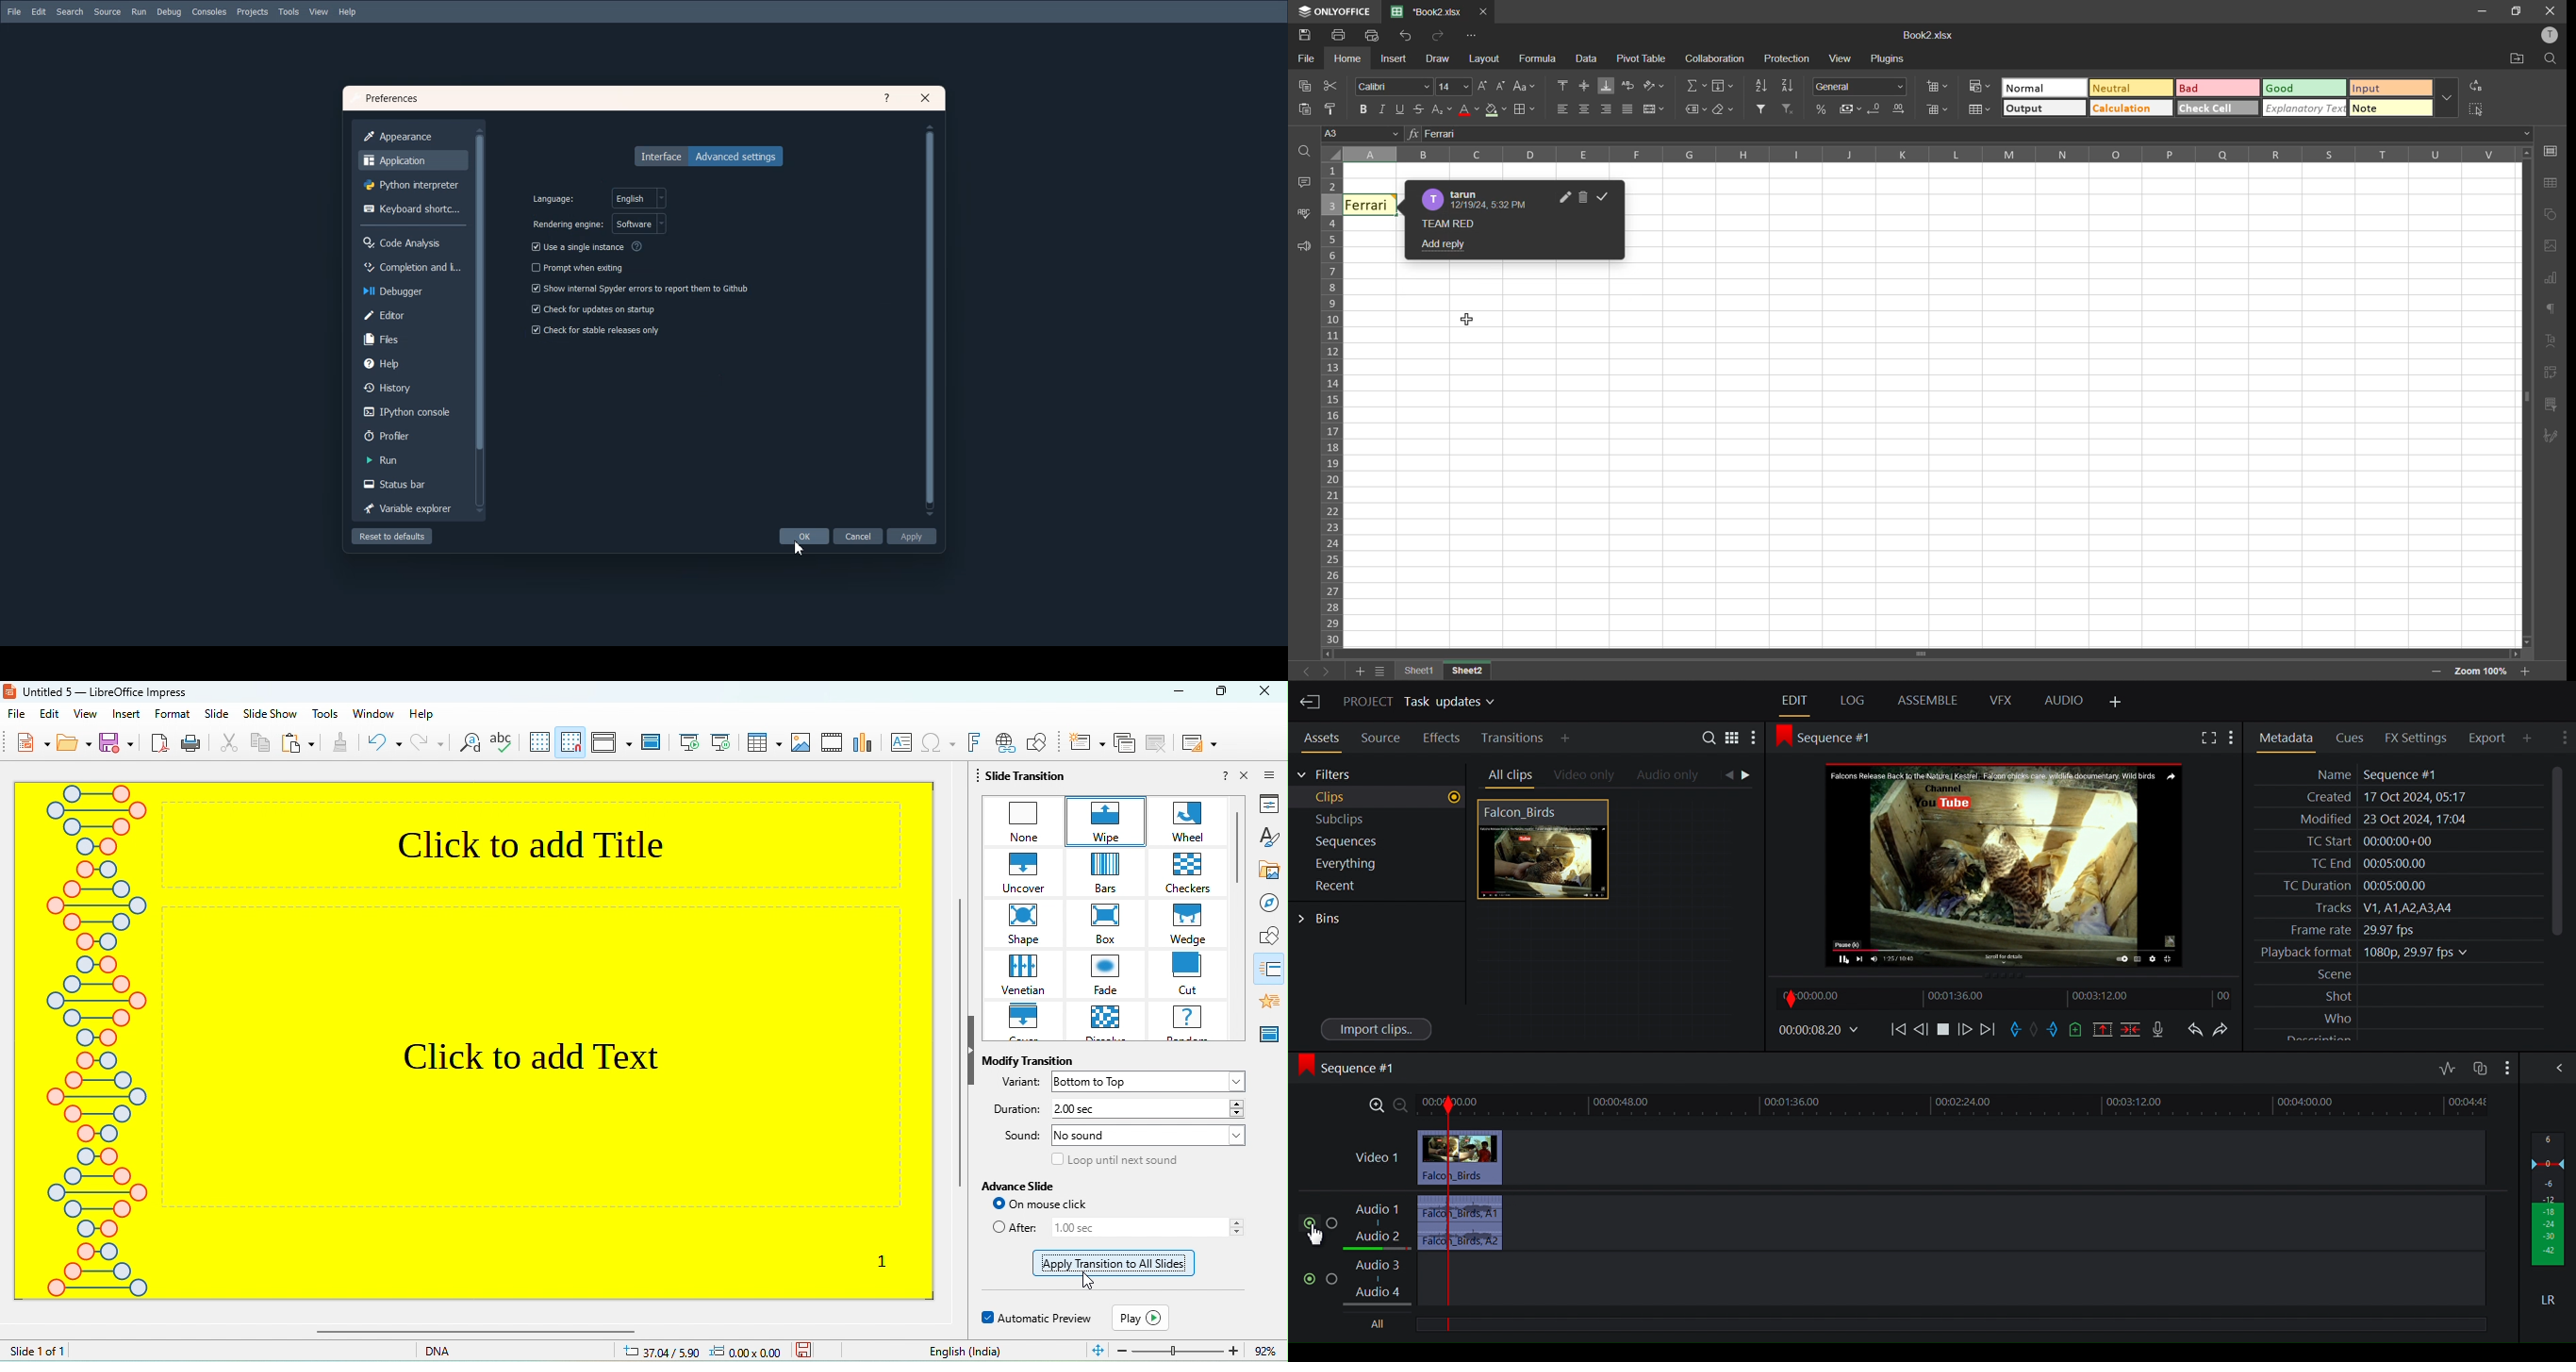  What do you see at coordinates (1142, 1316) in the screenshot?
I see `play` at bounding box center [1142, 1316].